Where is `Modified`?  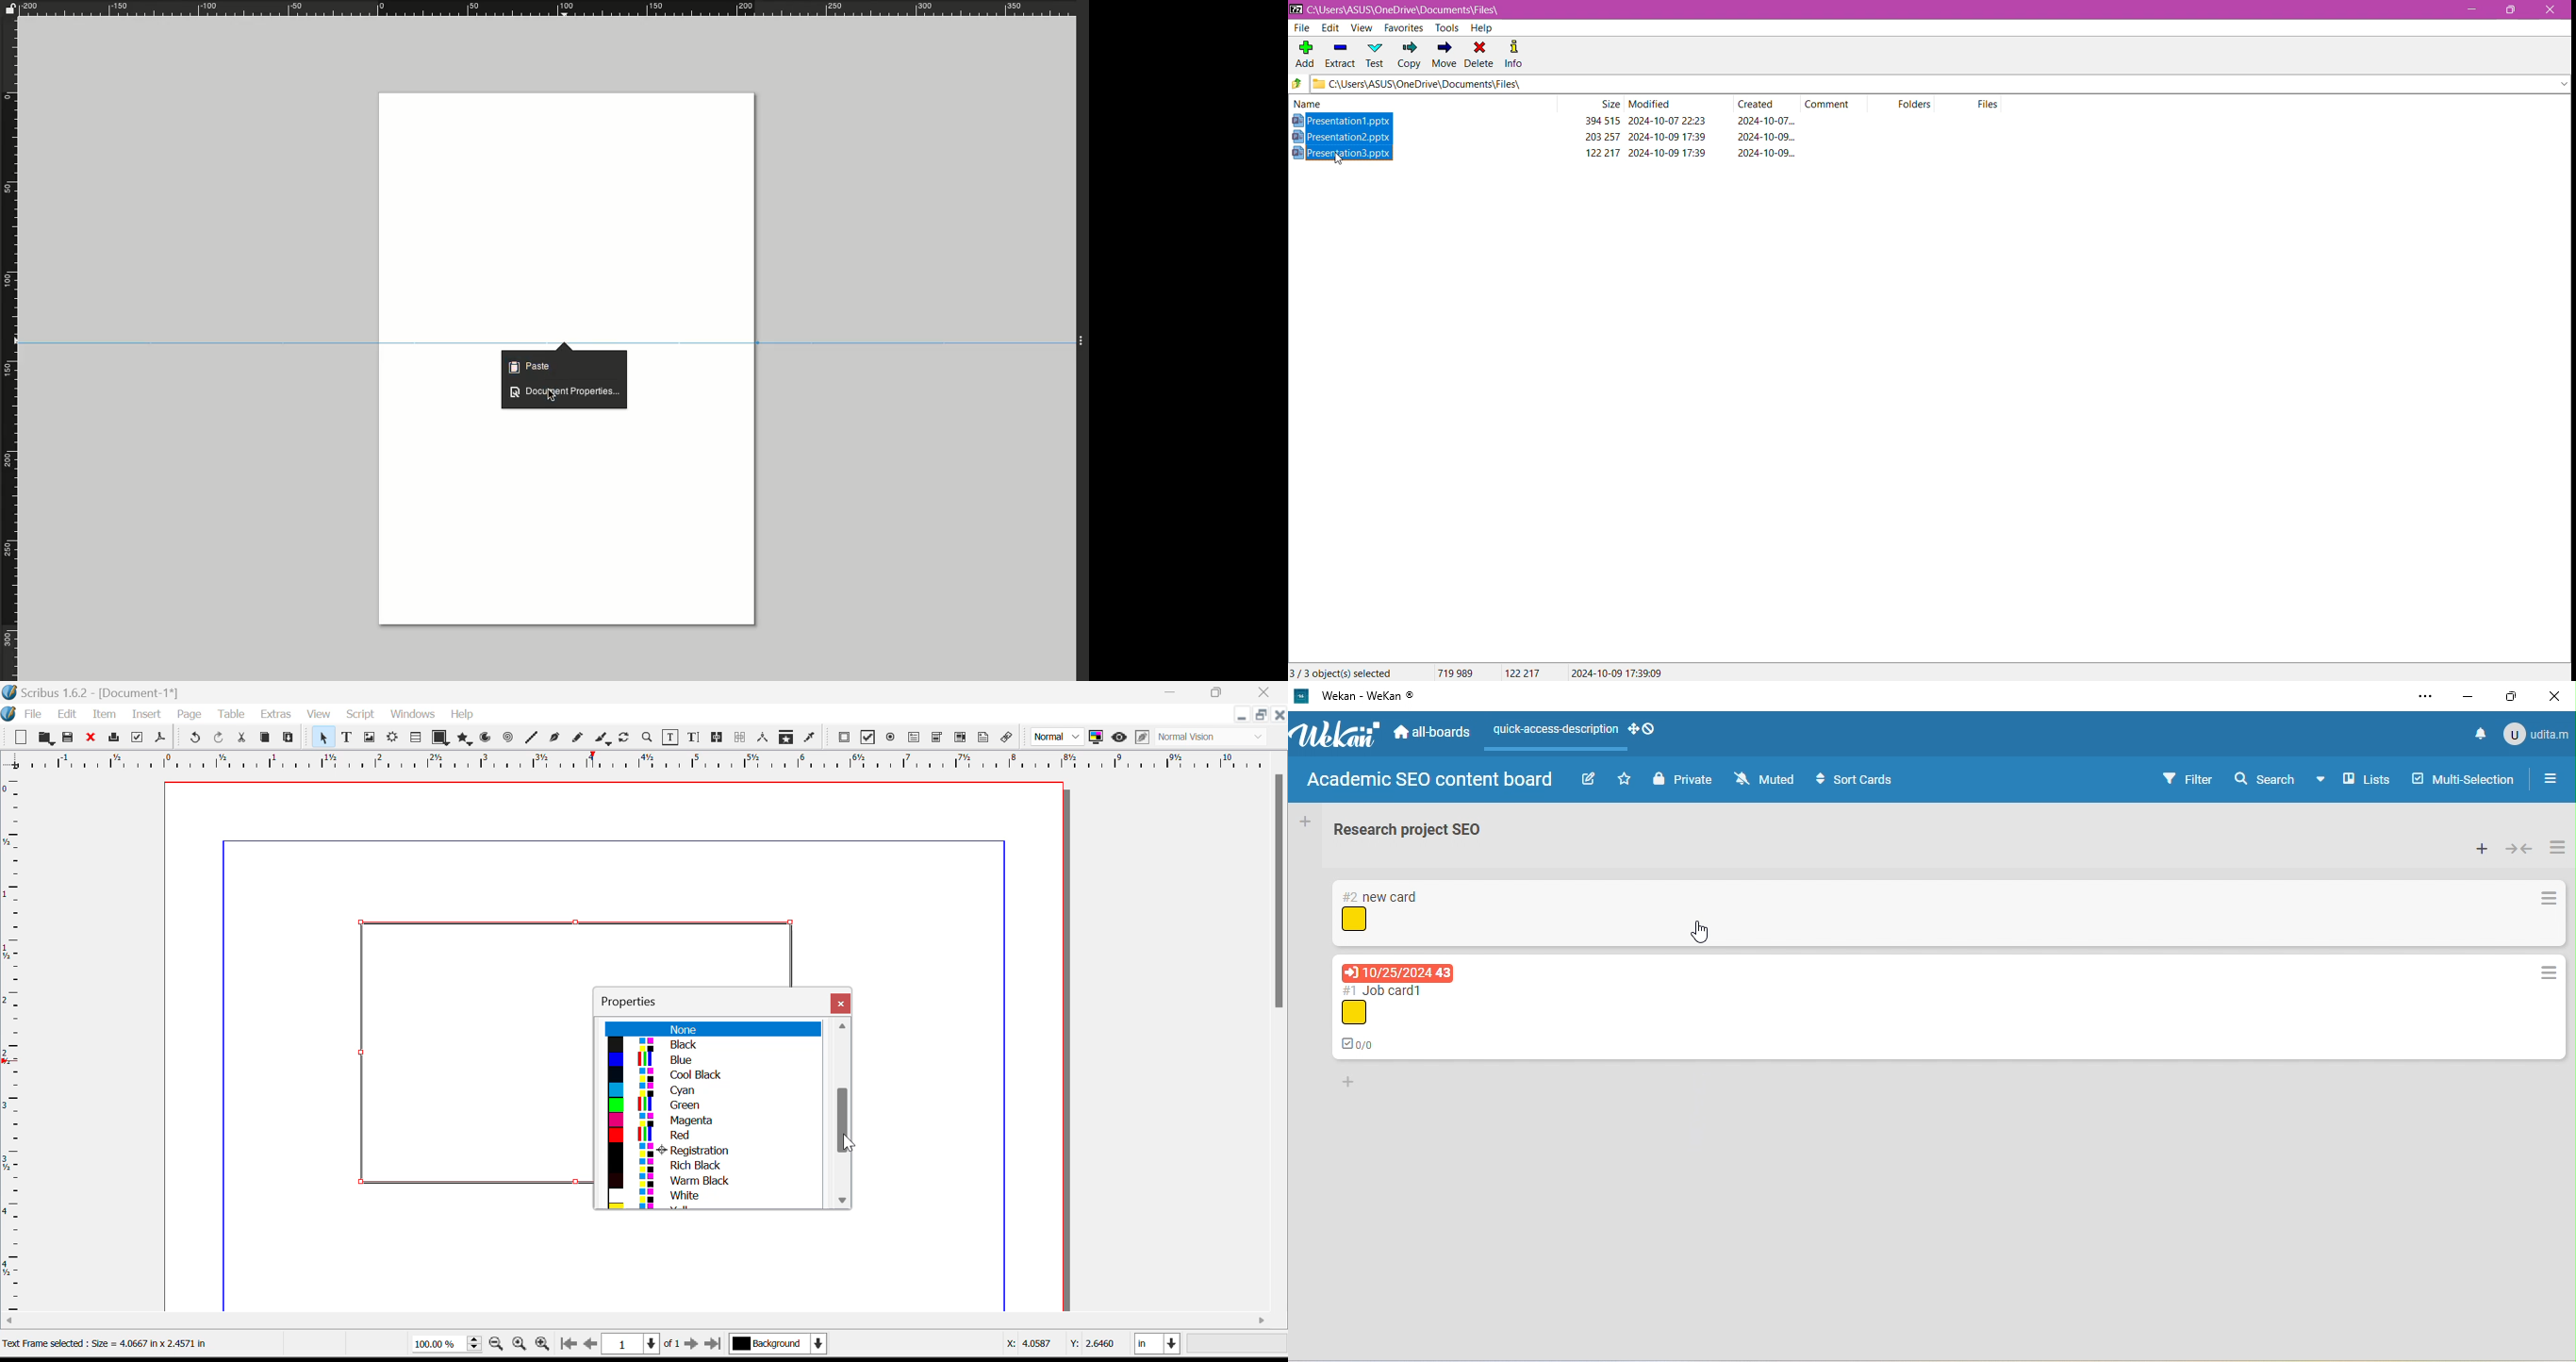 Modified is located at coordinates (1651, 104).